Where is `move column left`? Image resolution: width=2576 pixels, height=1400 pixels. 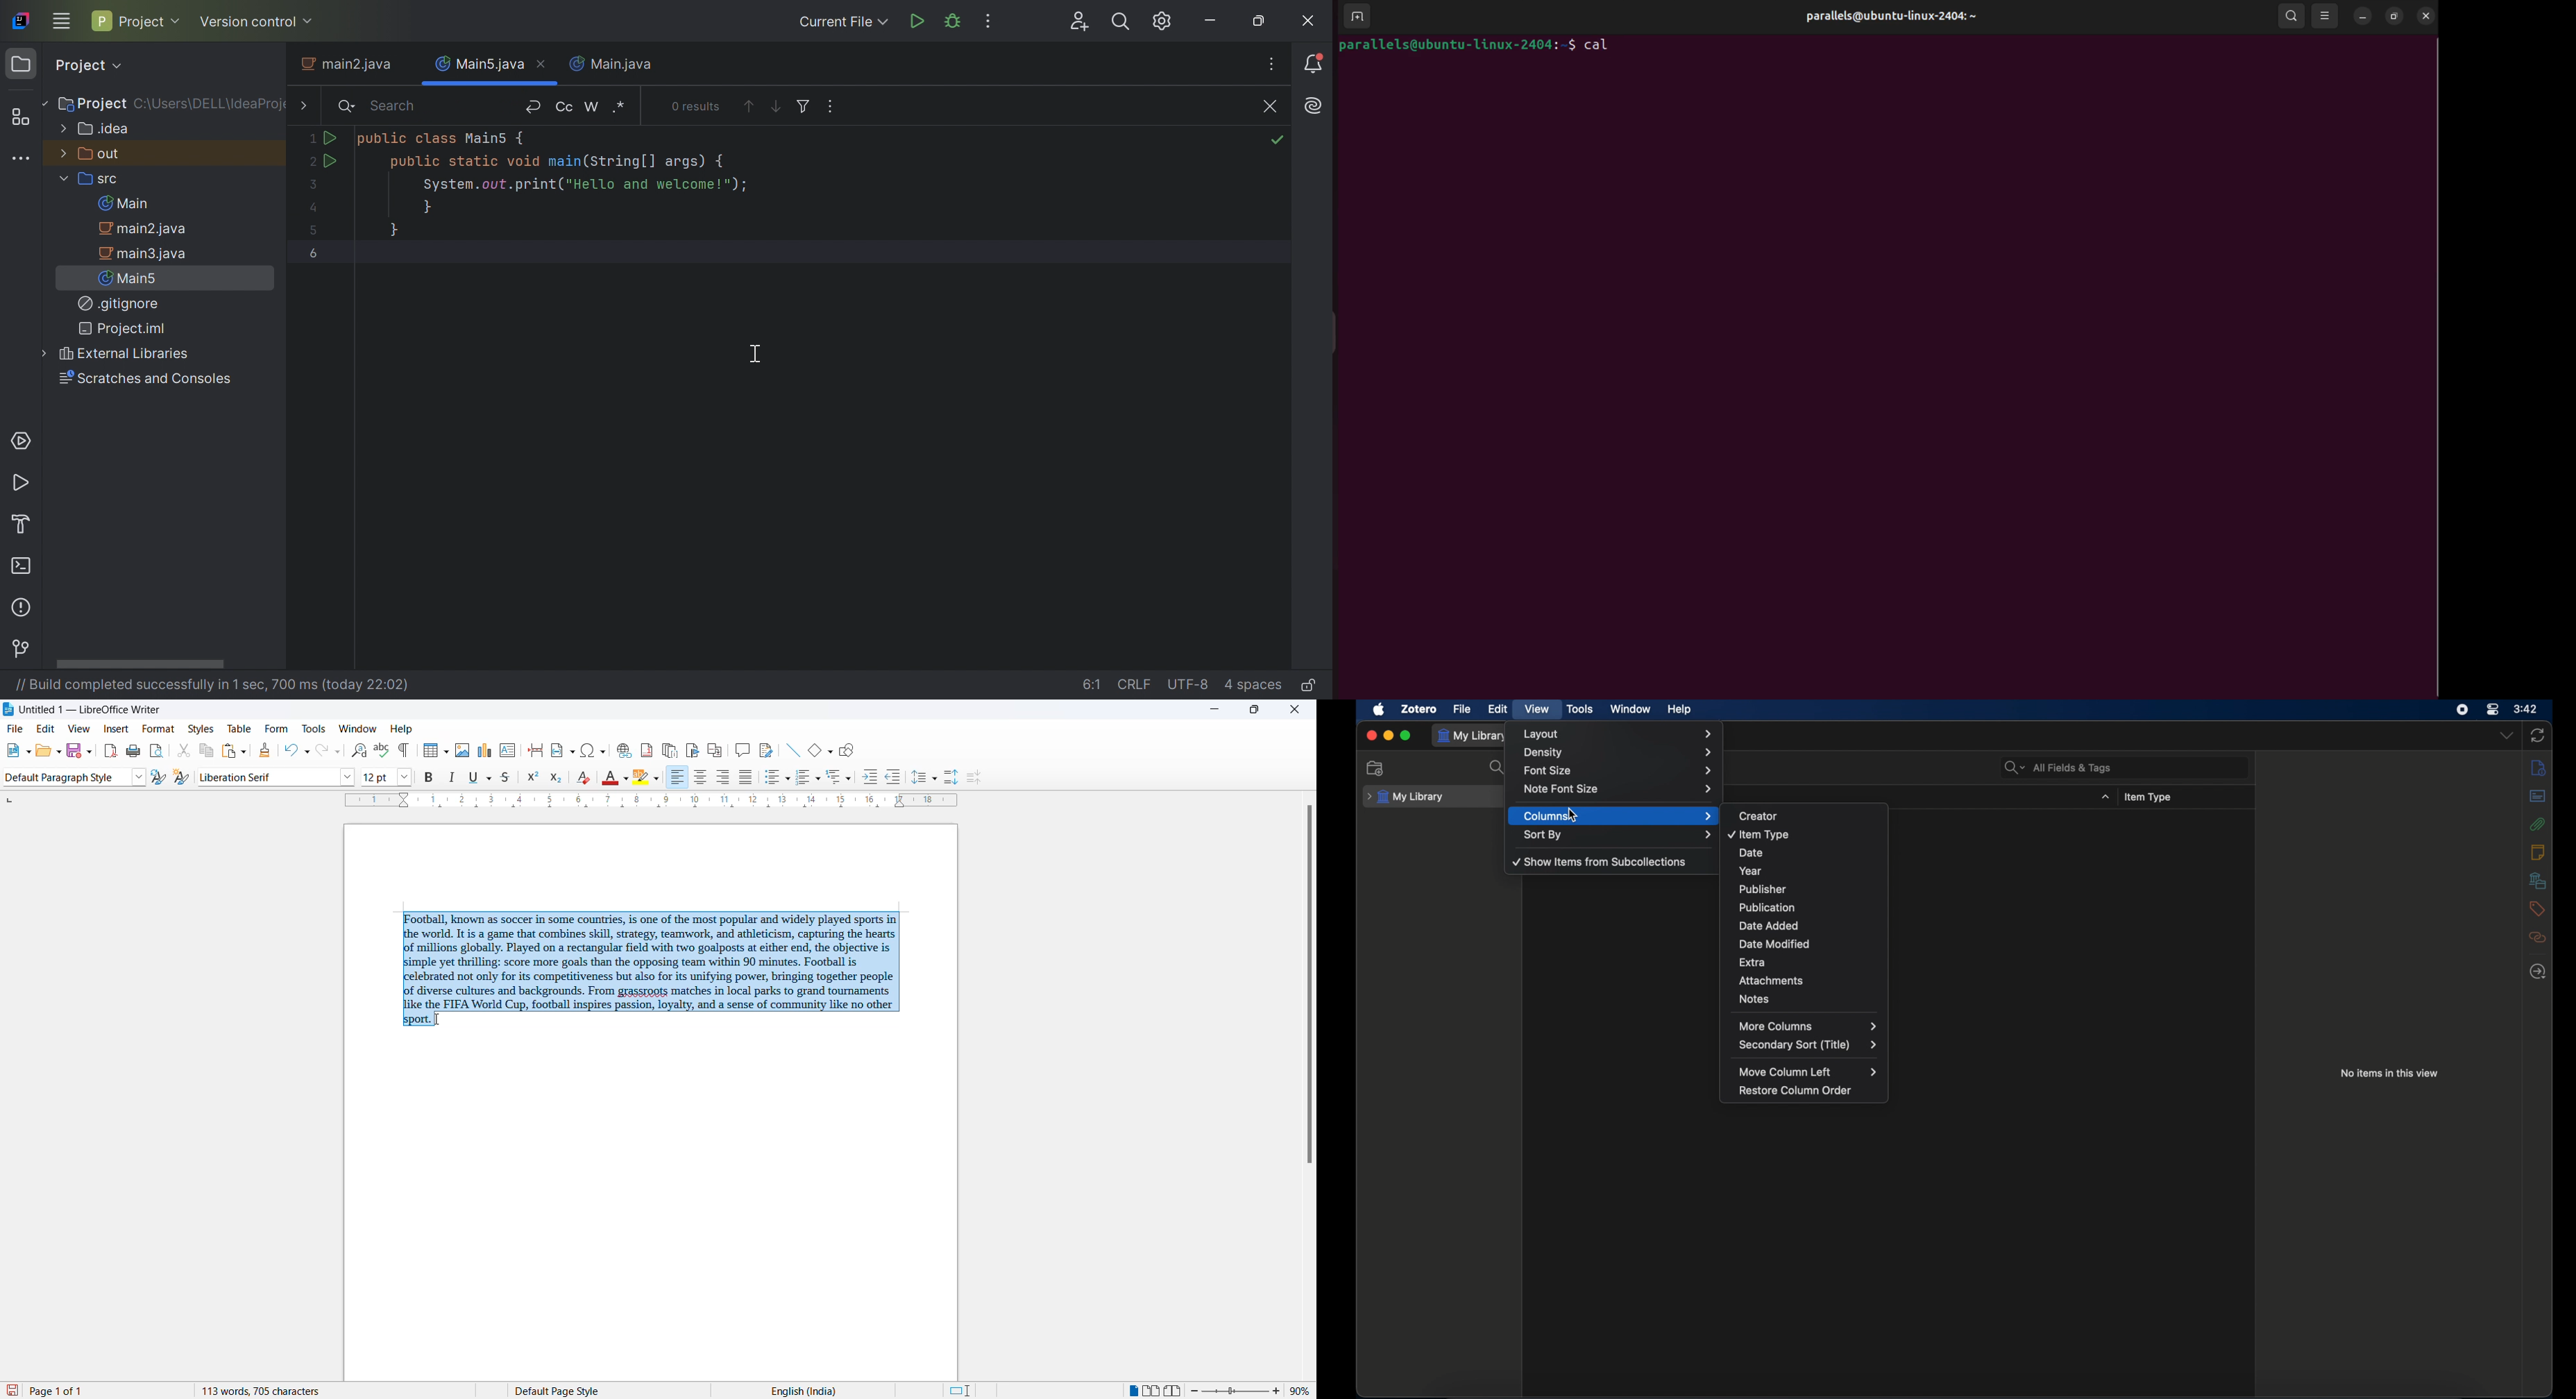
move column left is located at coordinates (1808, 1071).